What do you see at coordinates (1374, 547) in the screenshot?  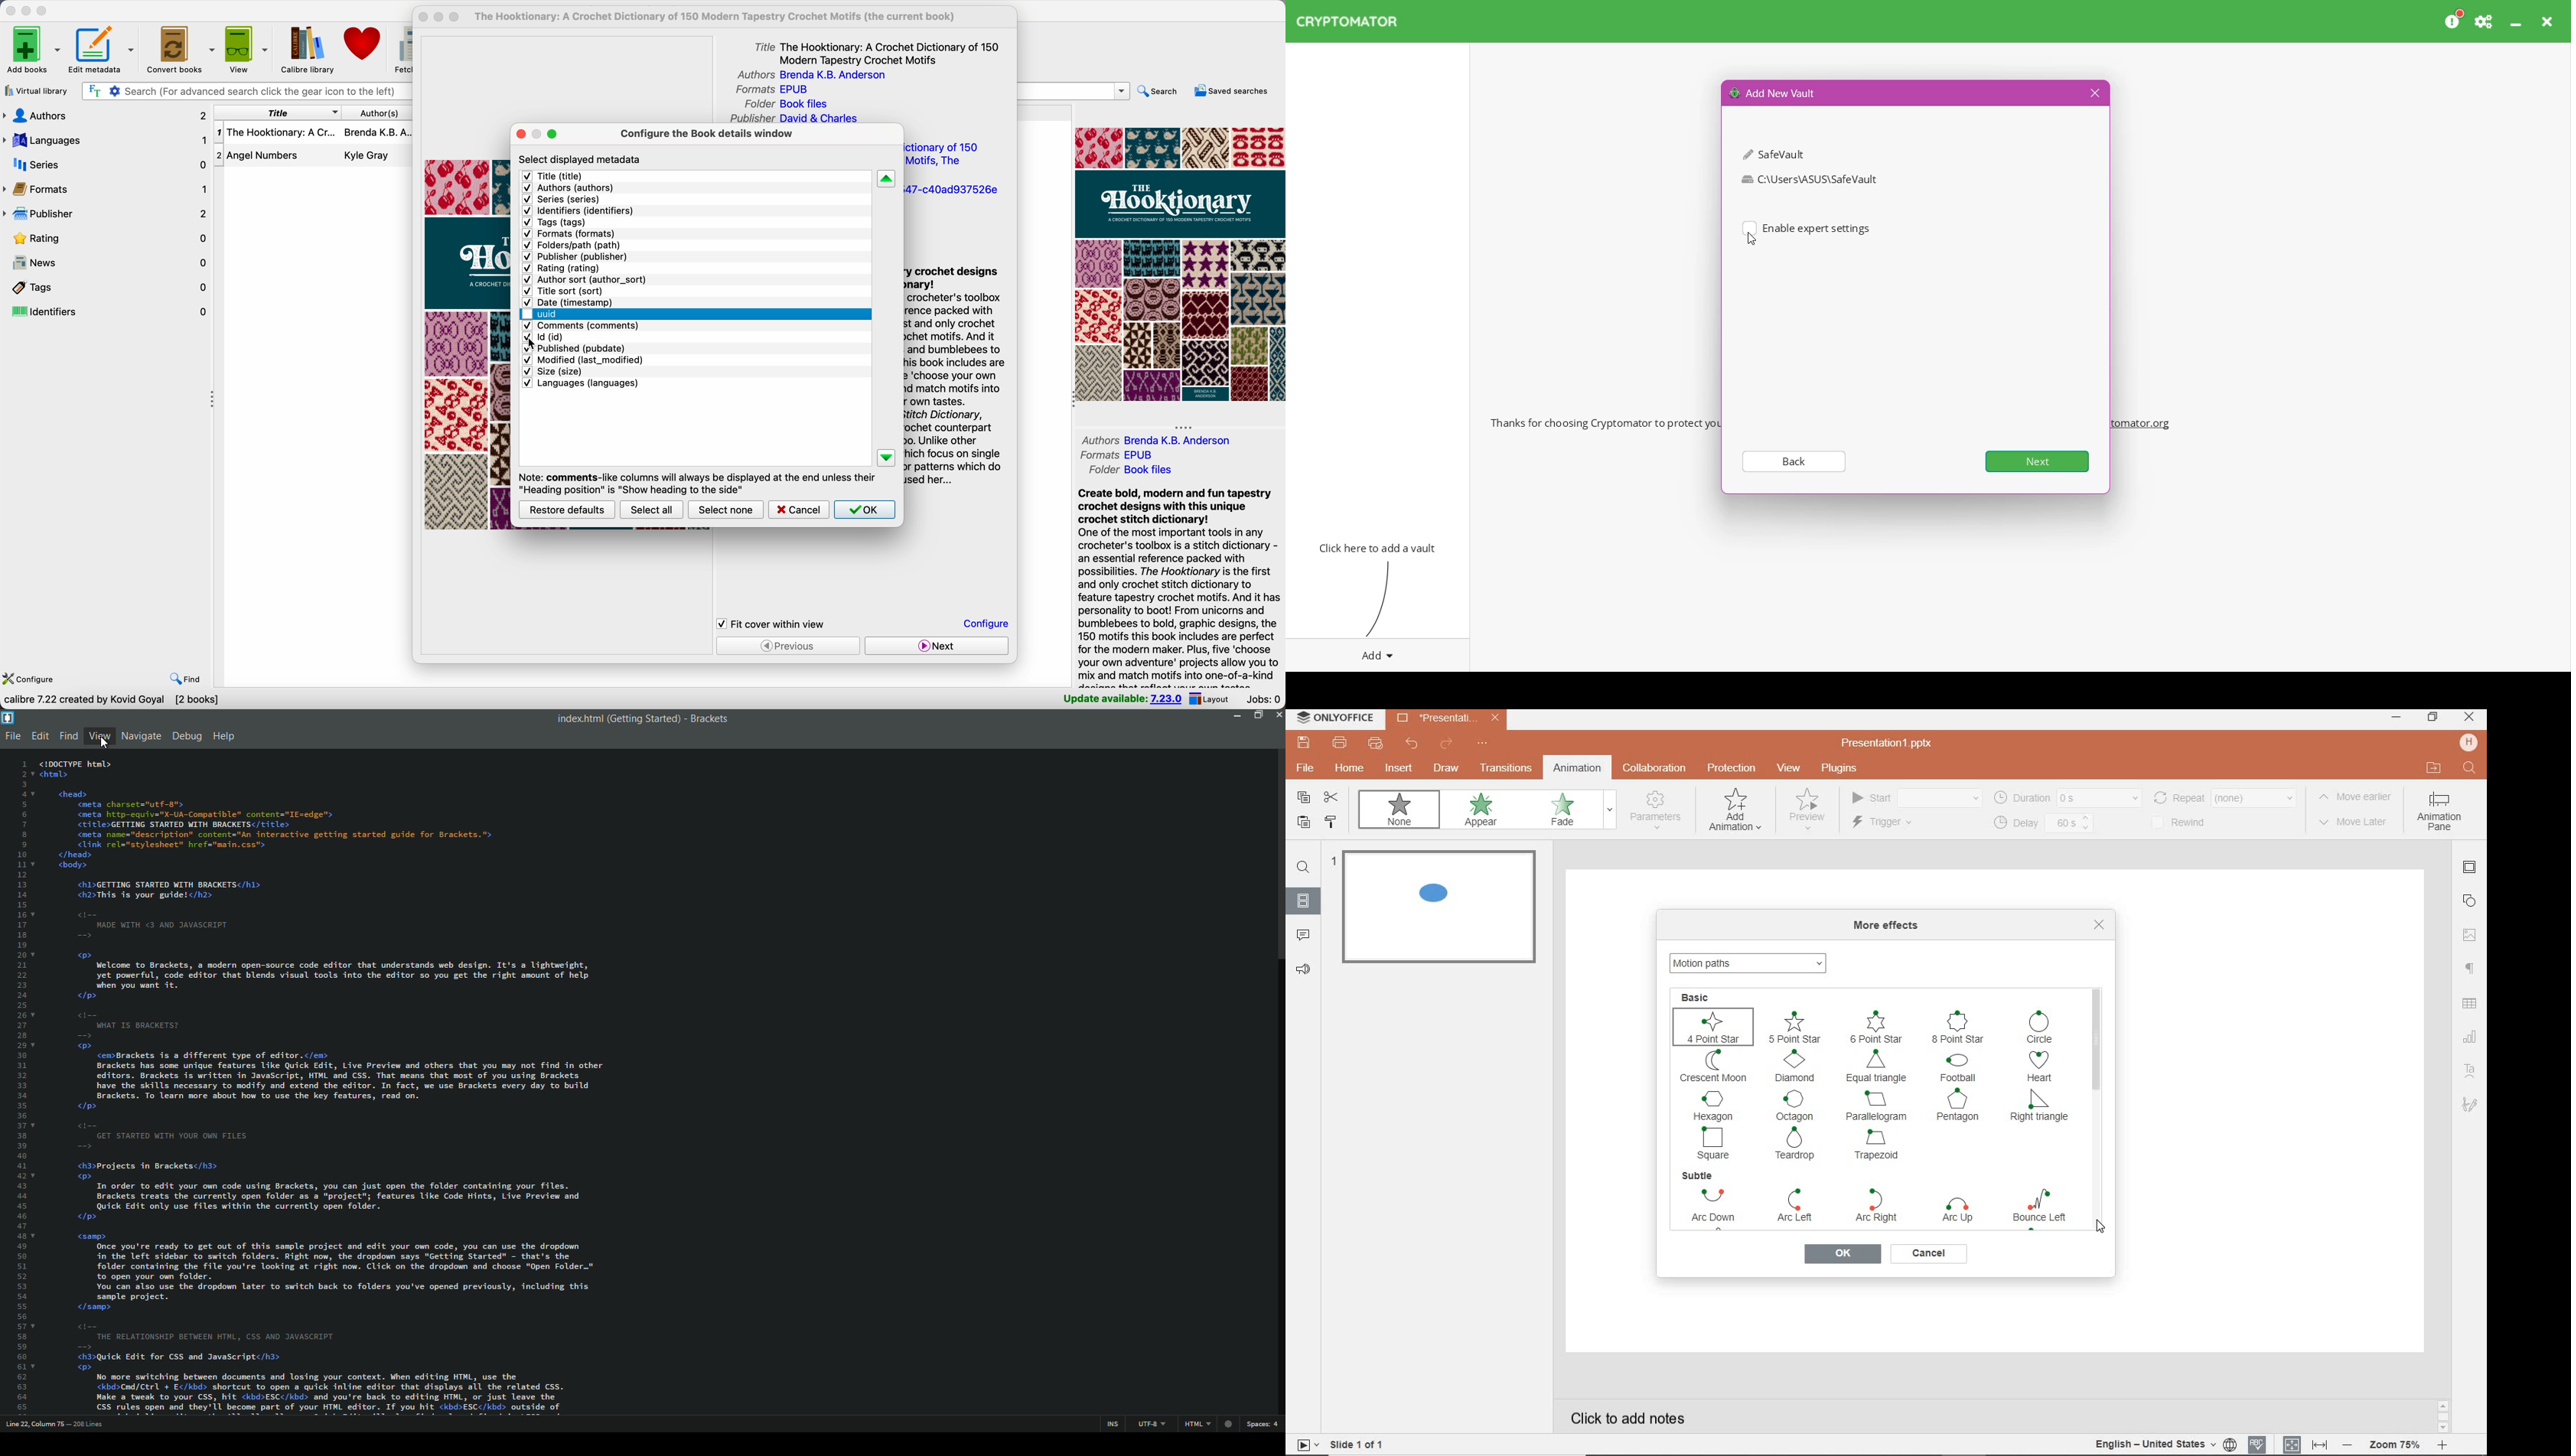 I see `Click here to add vault` at bounding box center [1374, 547].